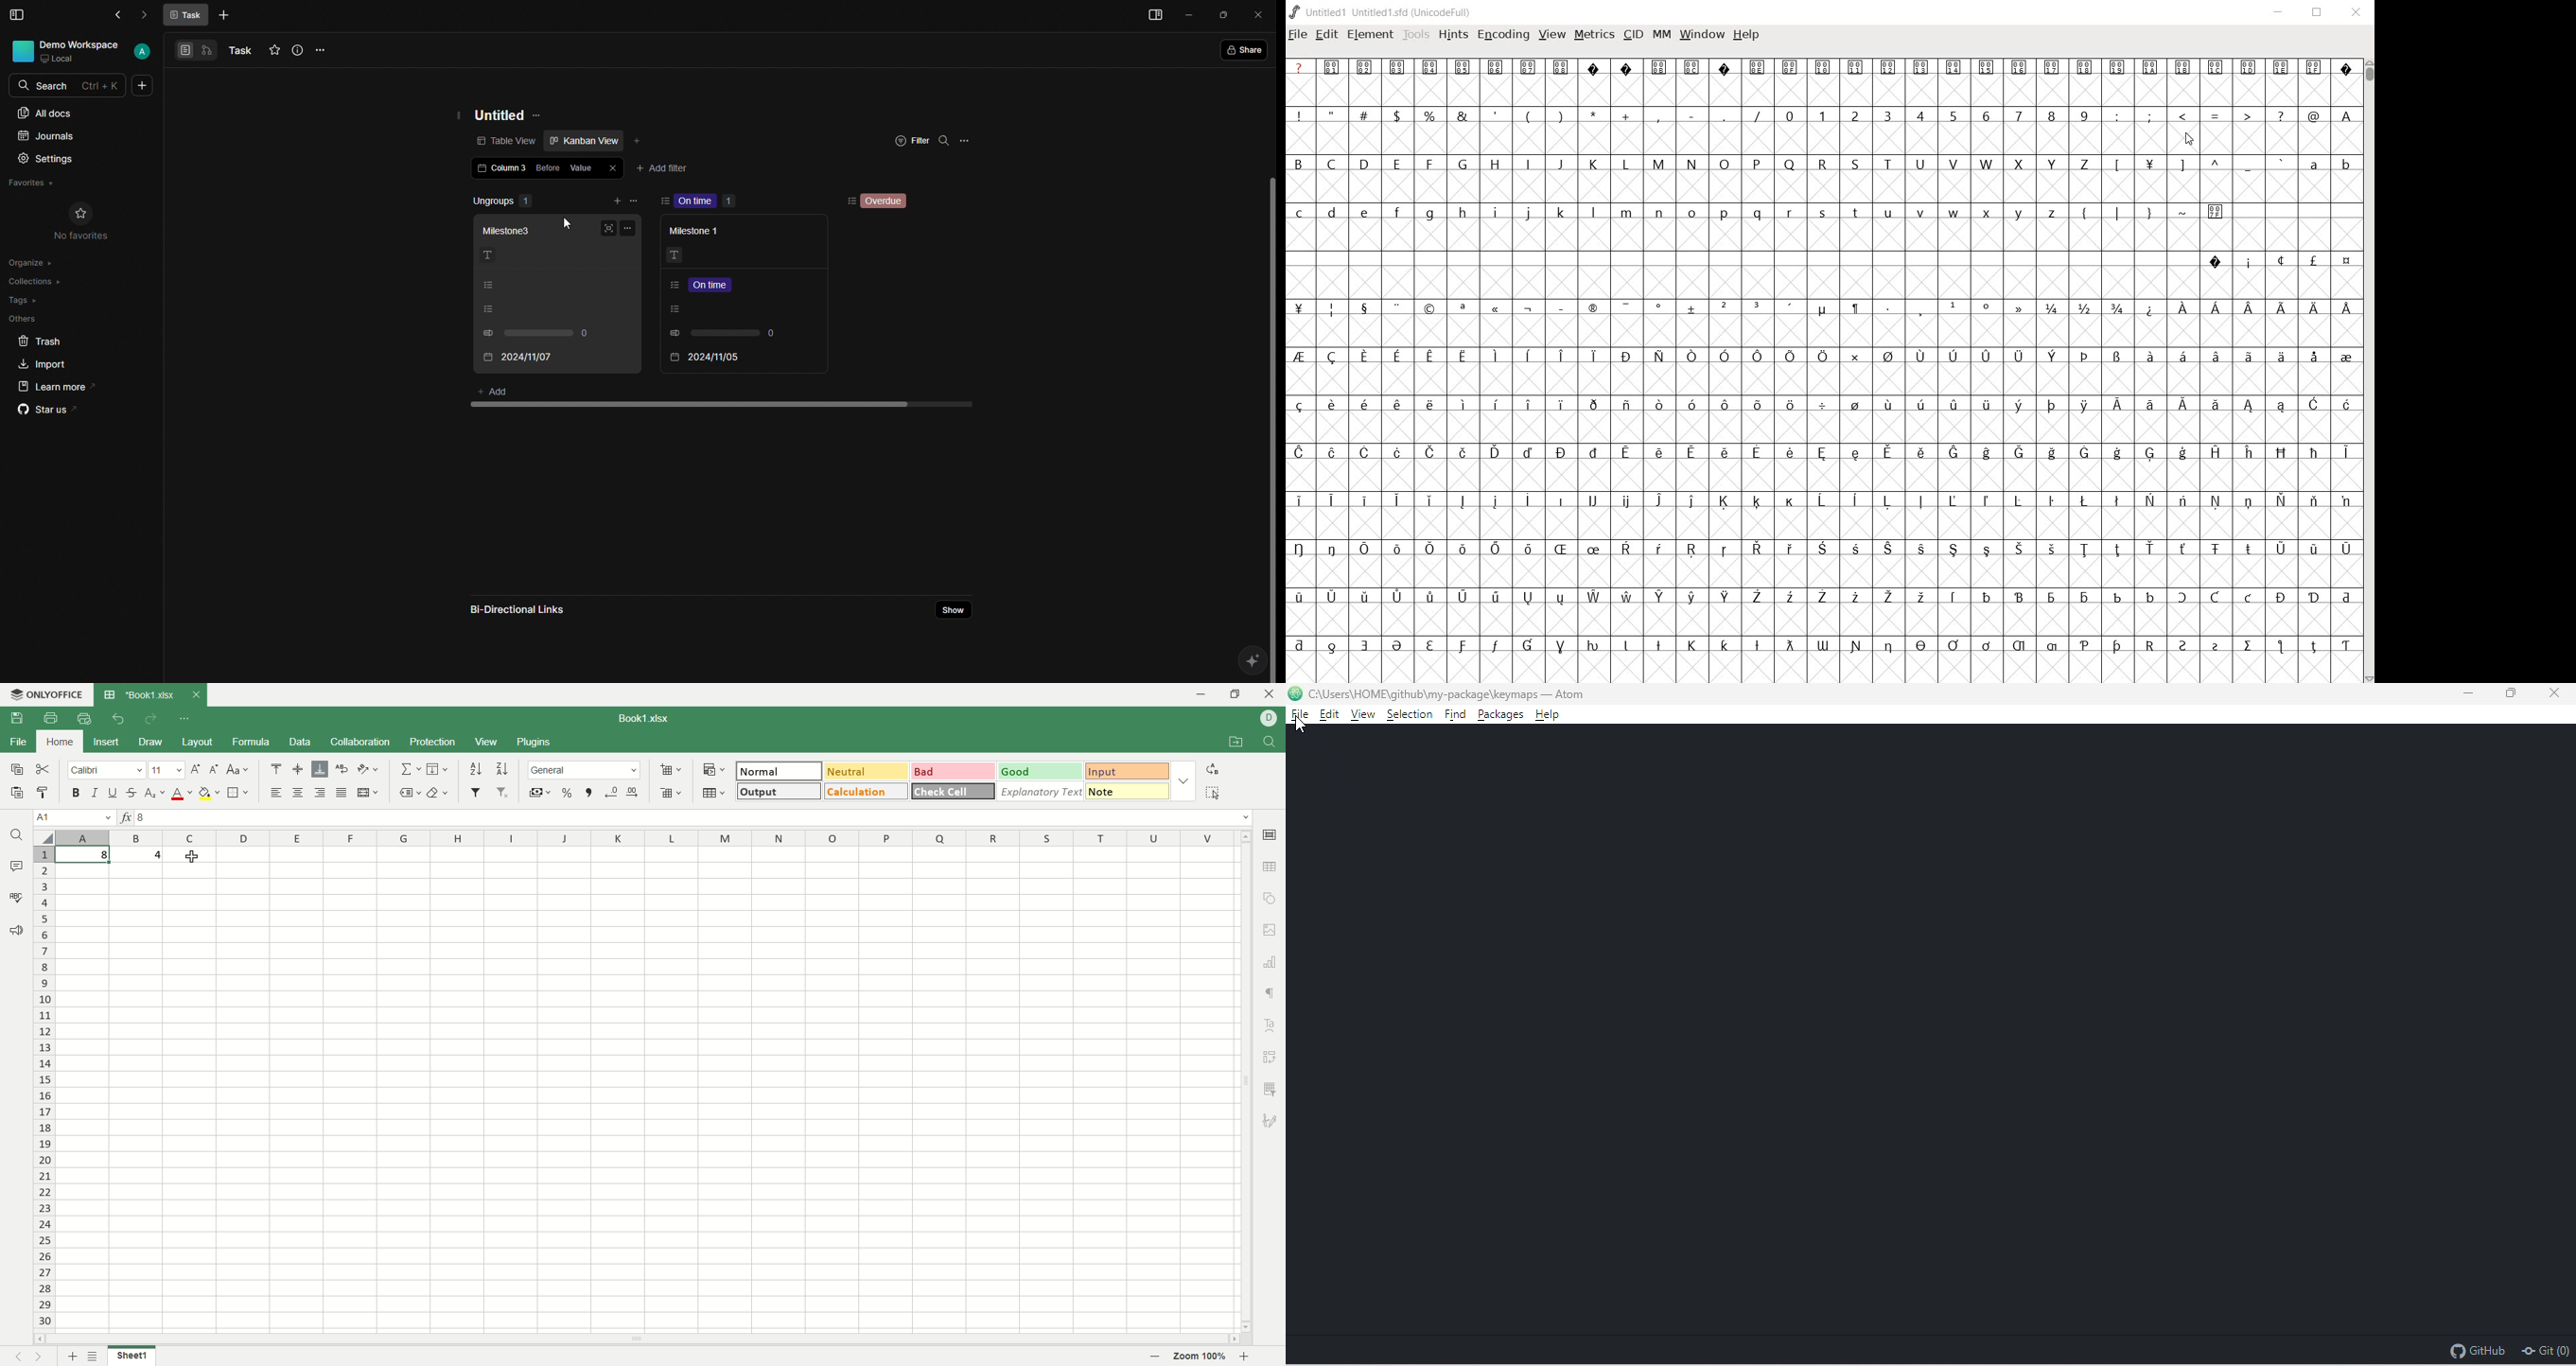  What do you see at coordinates (506, 229) in the screenshot?
I see `Milestone 3` at bounding box center [506, 229].